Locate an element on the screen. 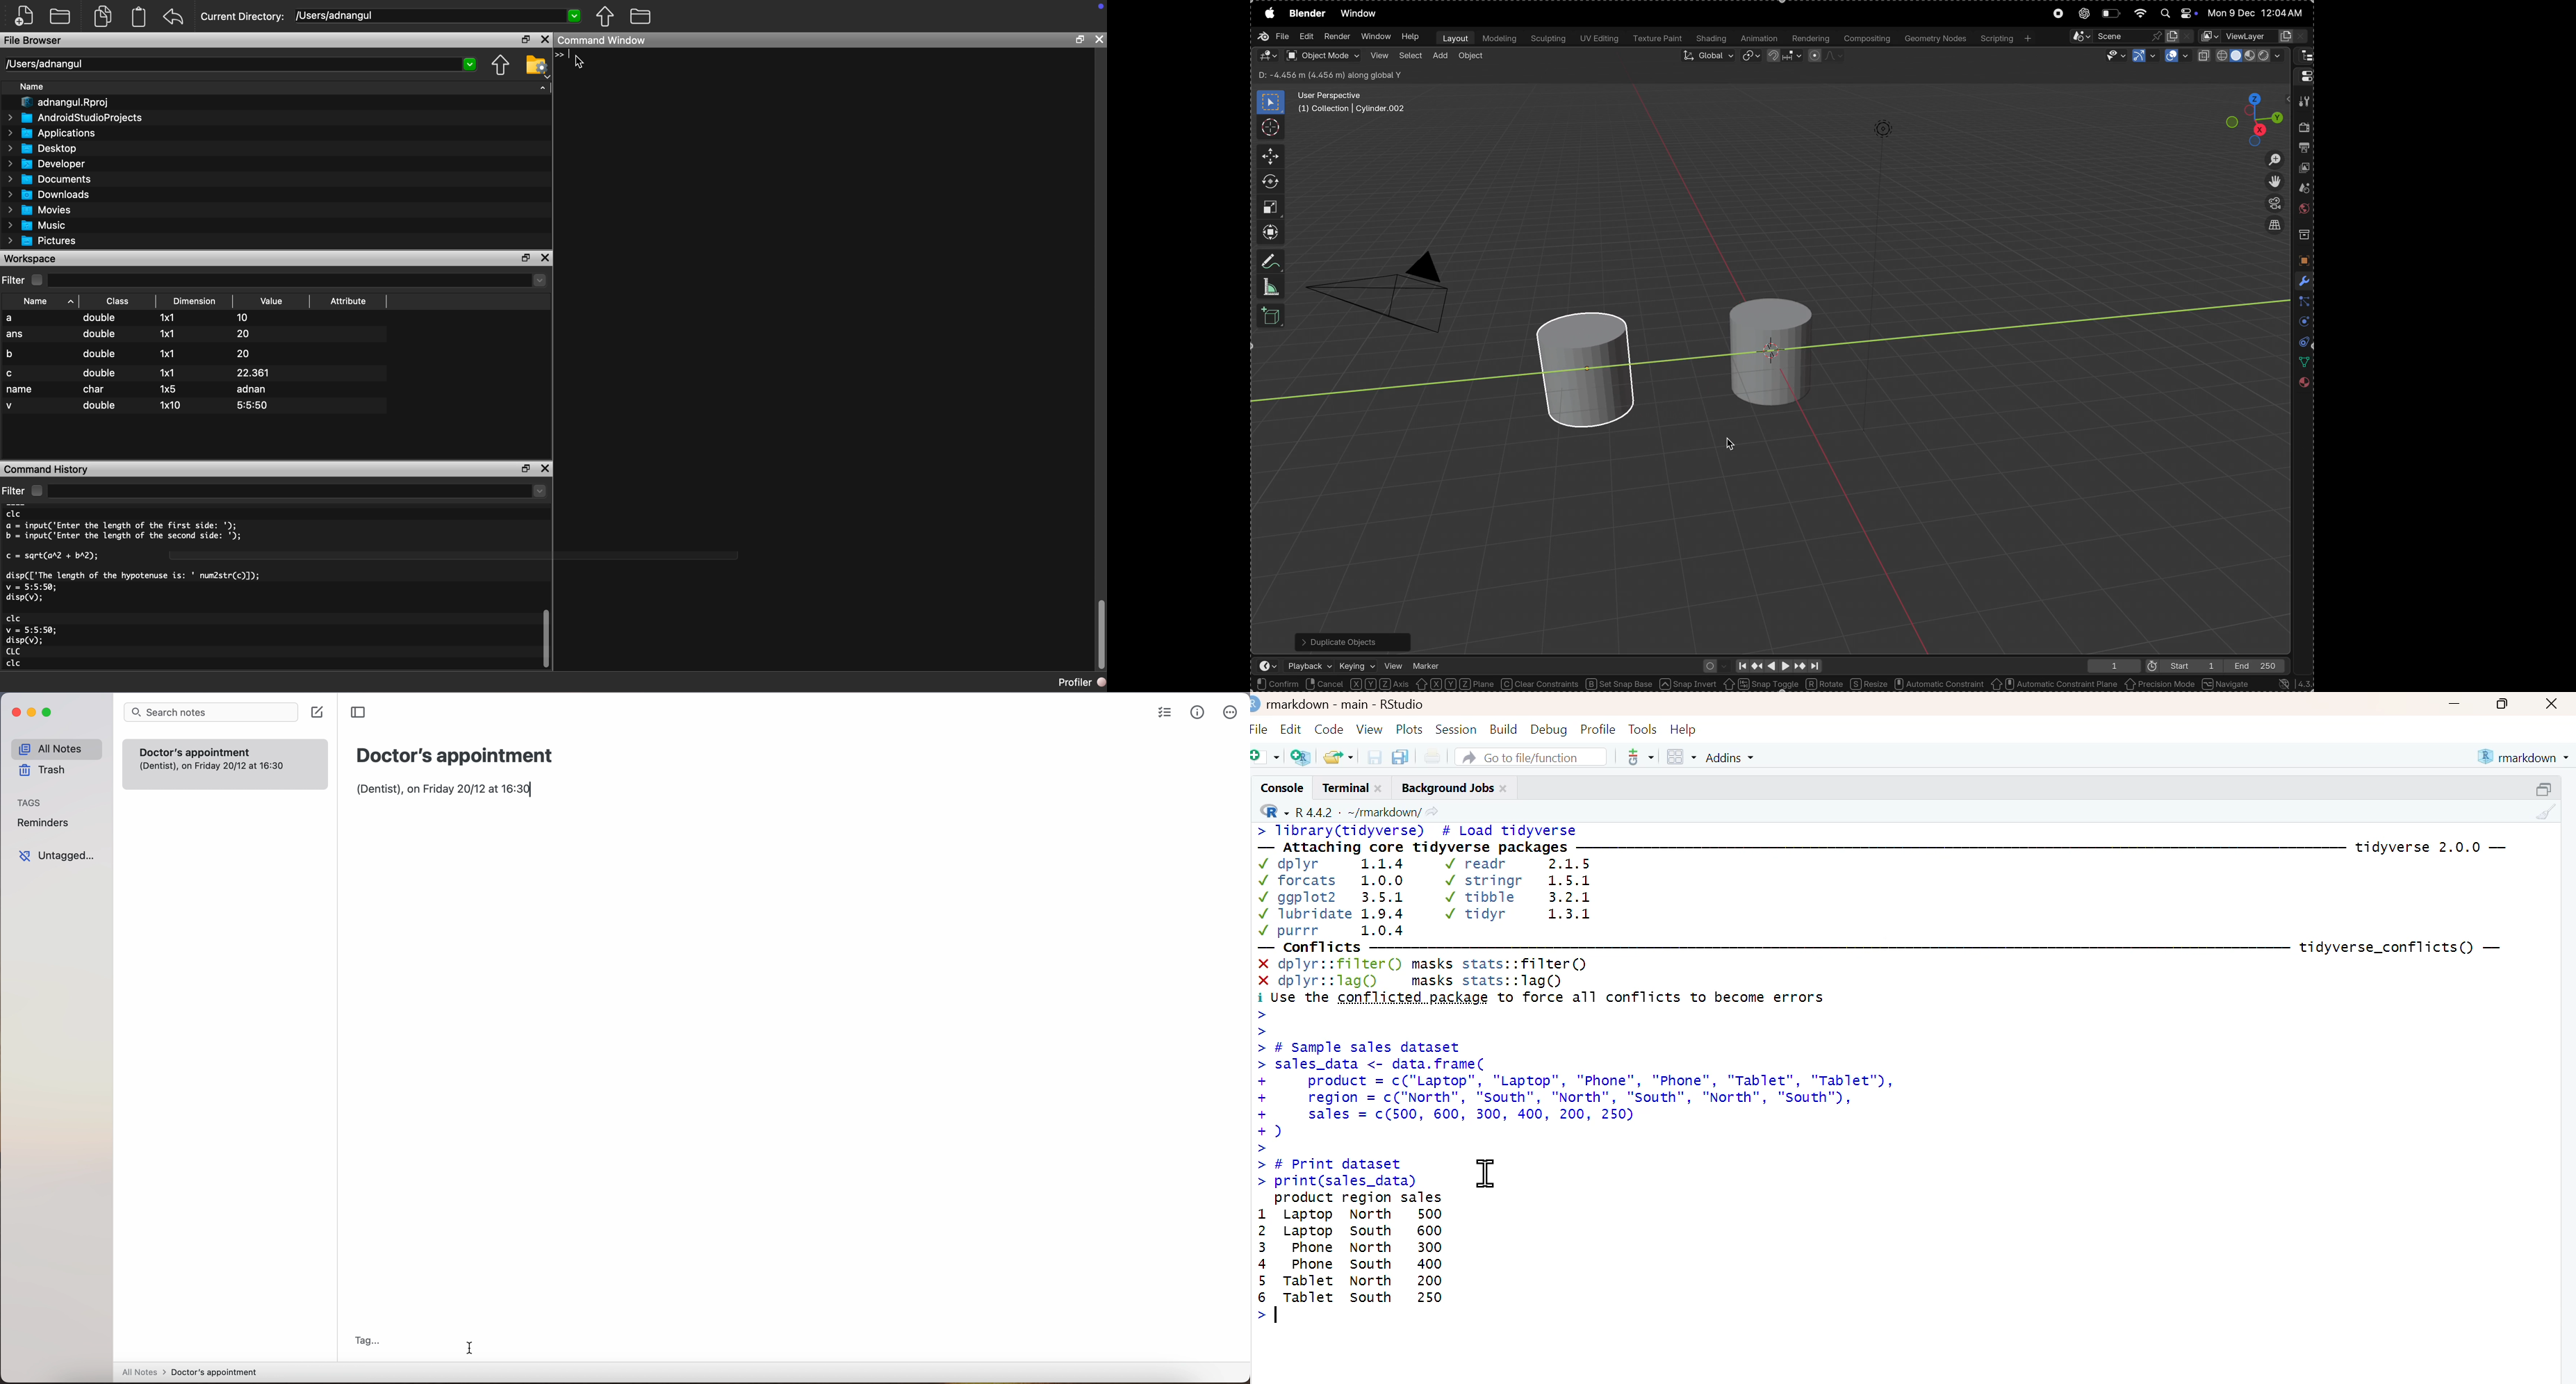 The height and width of the screenshot is (1400, 2576). Close is located at coordinates (545, 39).